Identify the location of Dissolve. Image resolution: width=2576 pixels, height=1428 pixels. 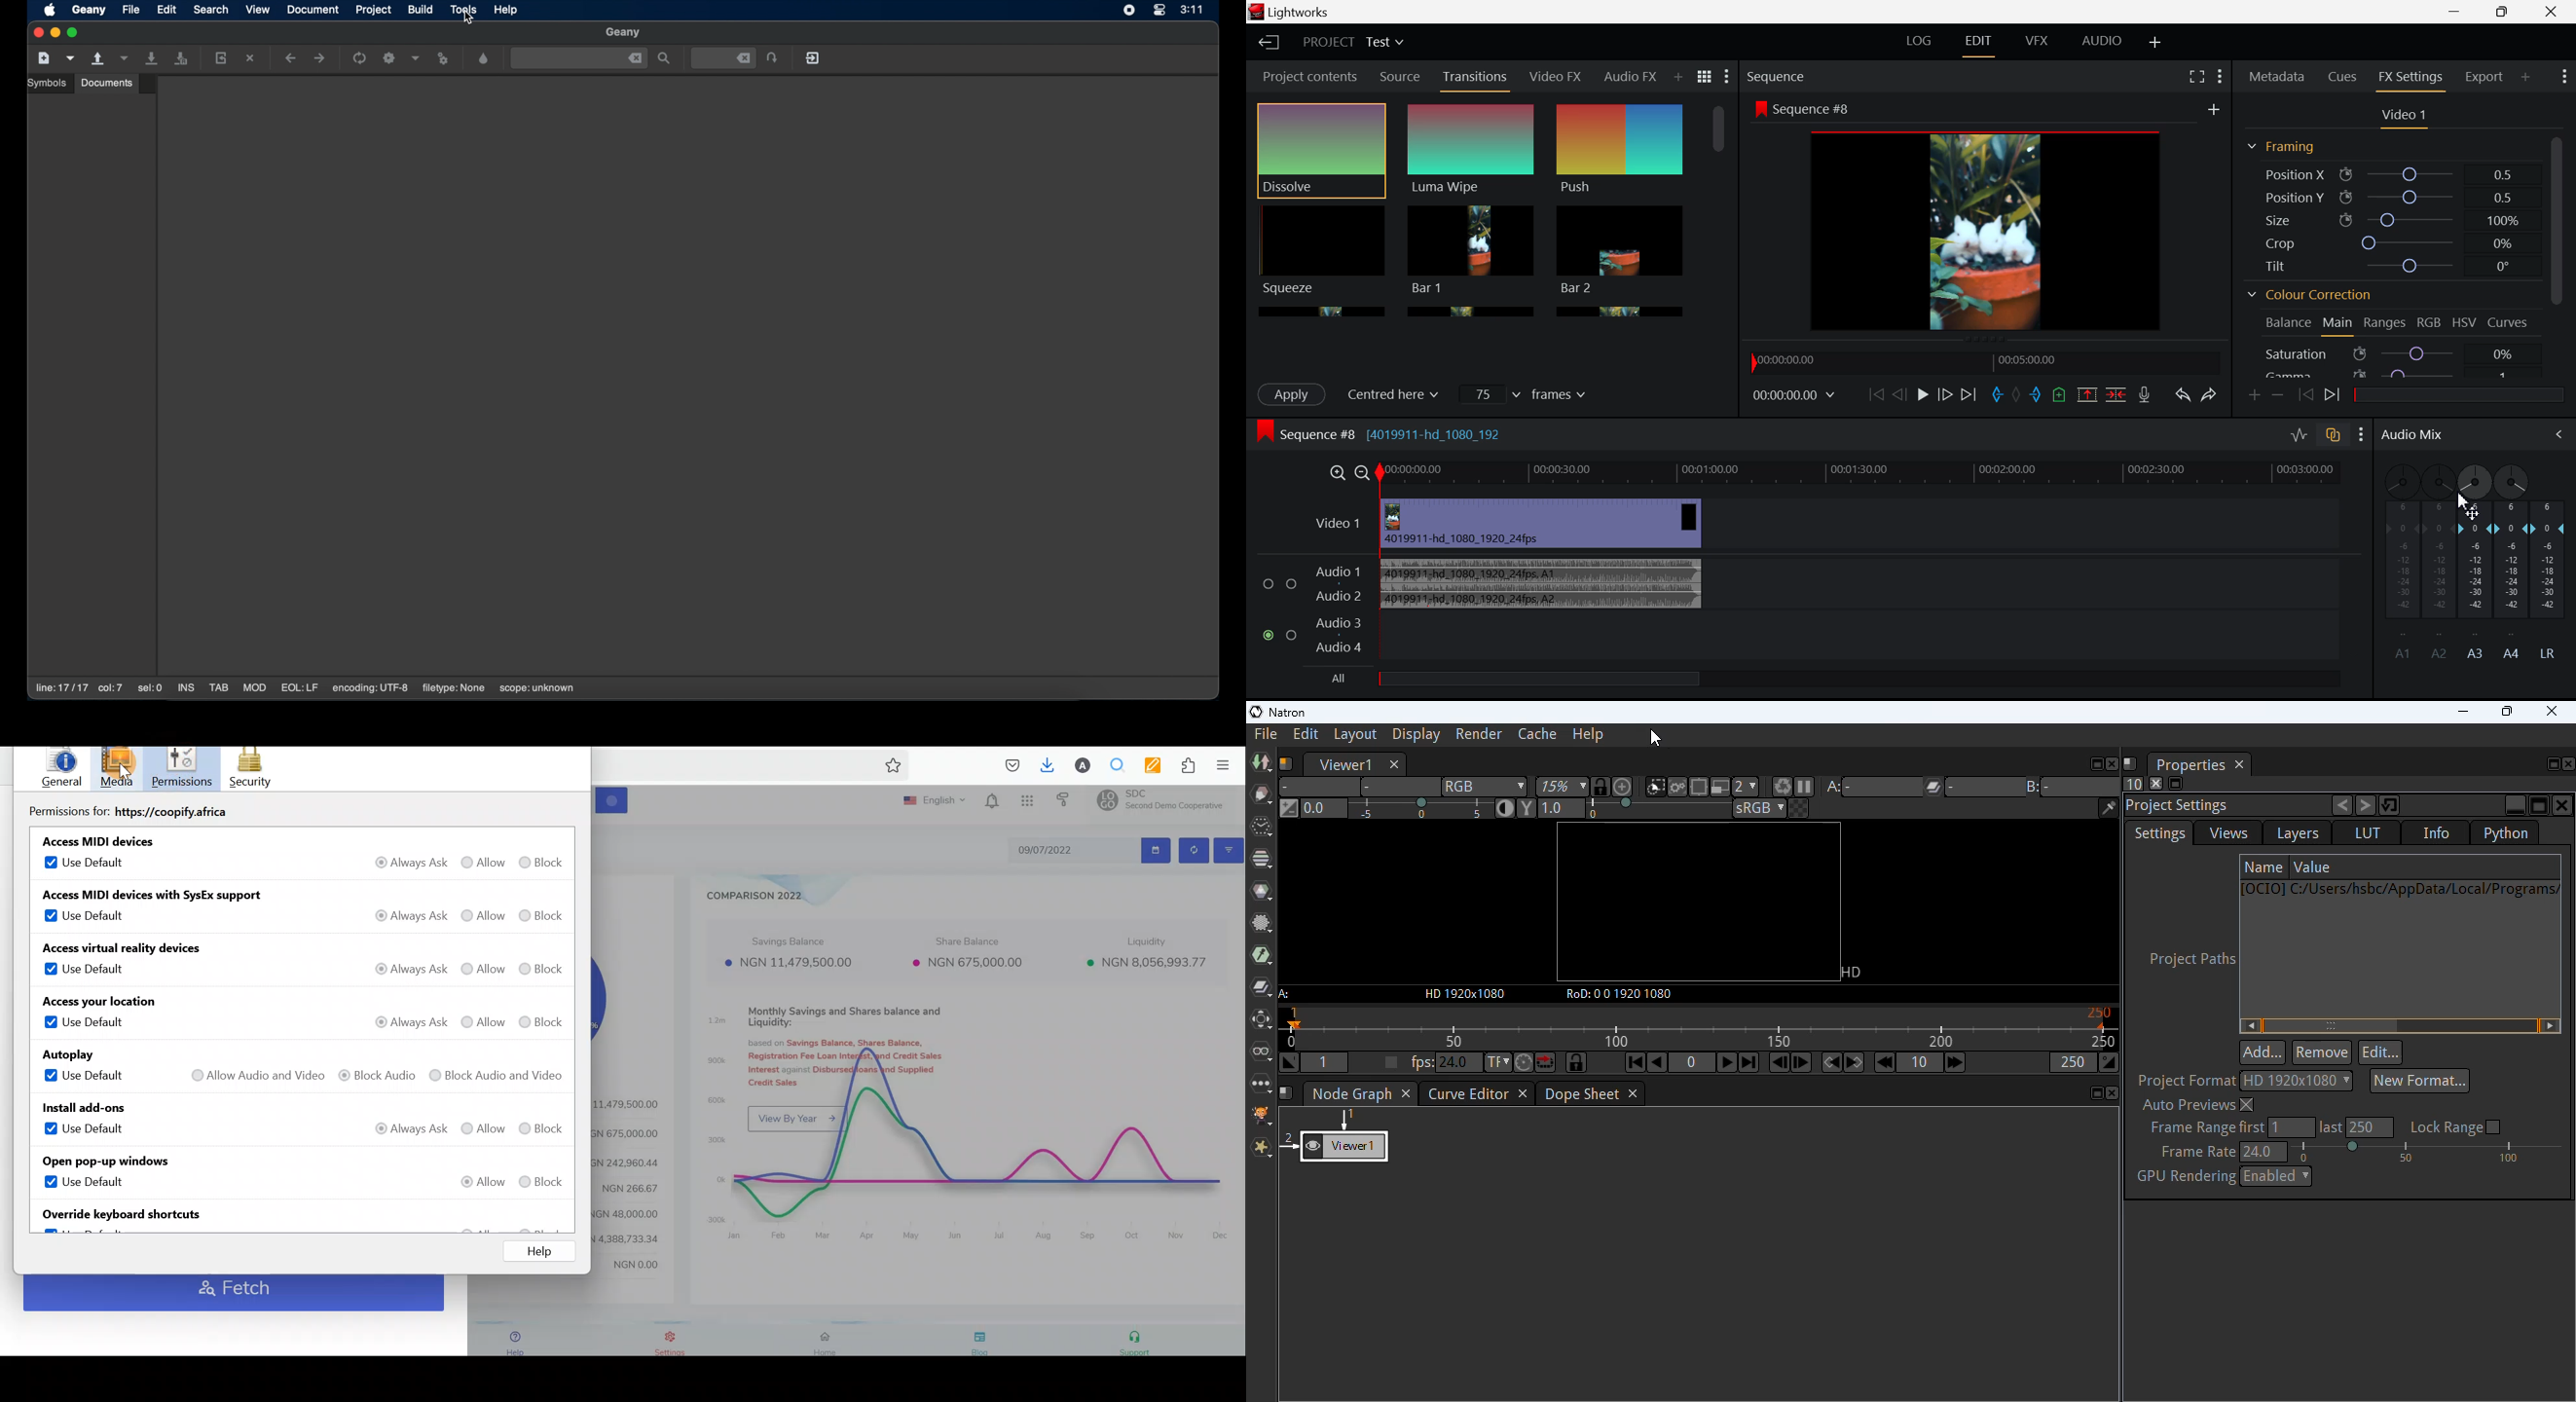
(1321, 151).